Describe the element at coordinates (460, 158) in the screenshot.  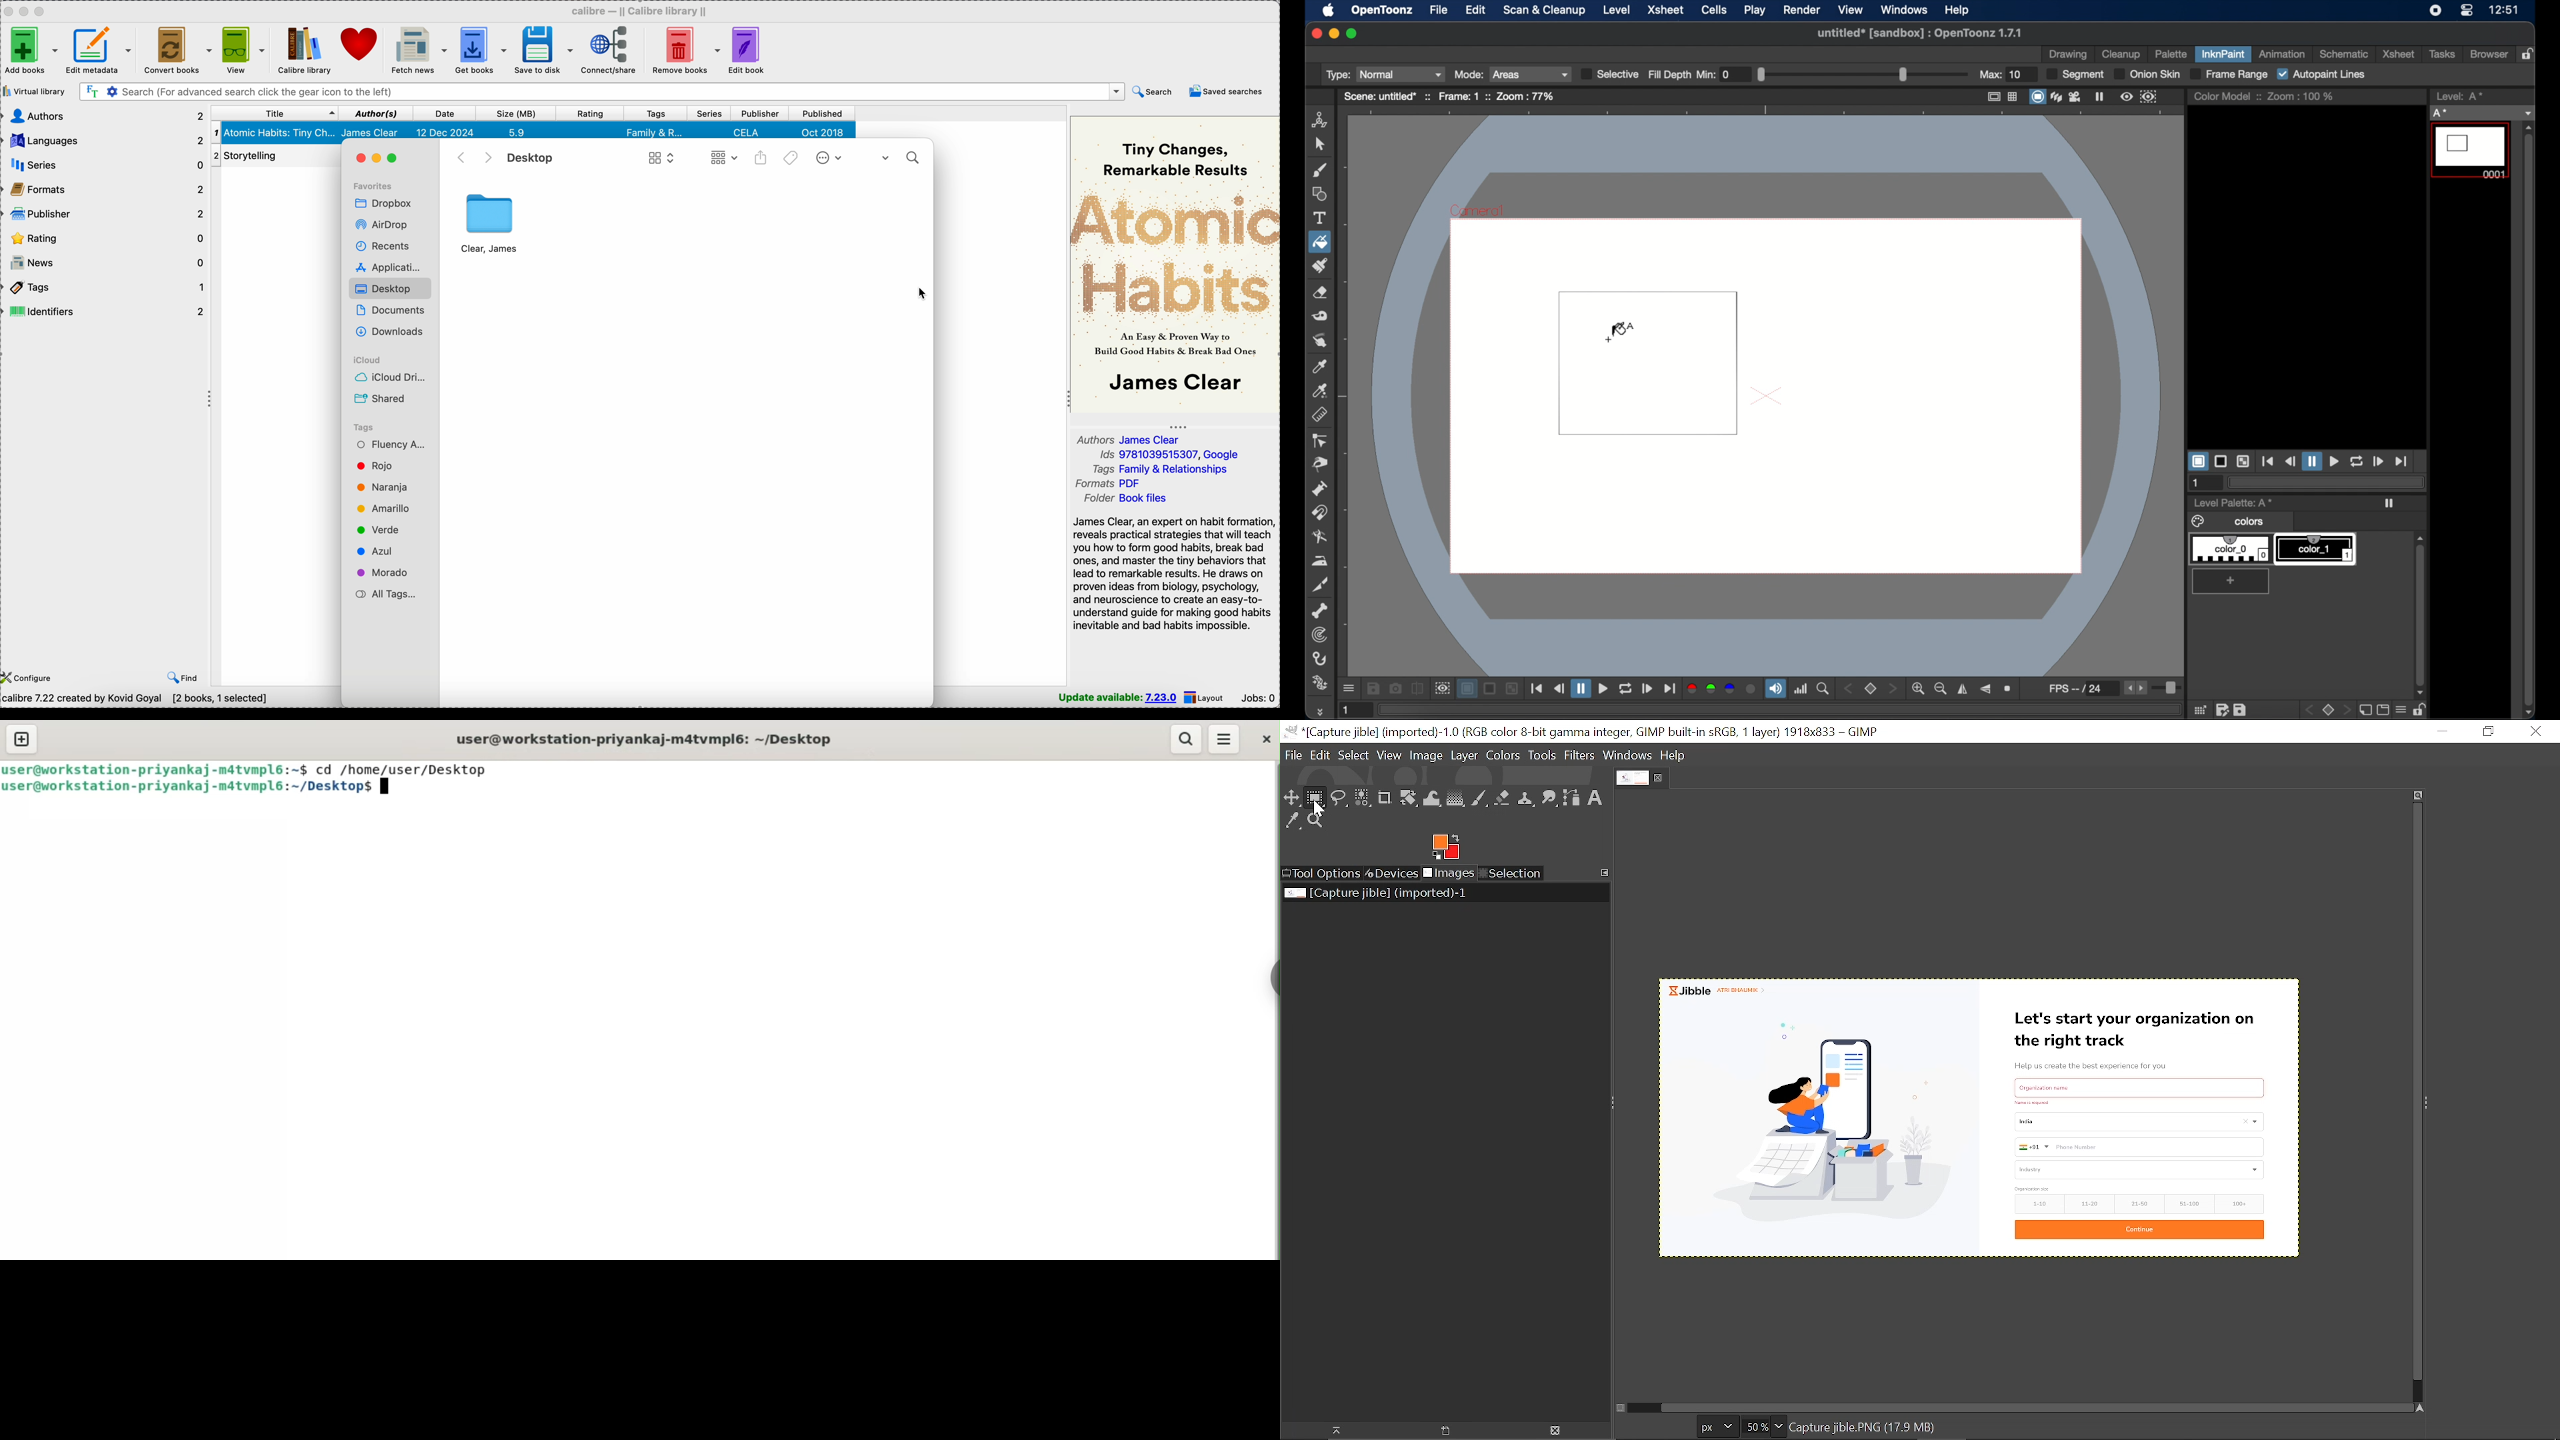
I see `back` at that location.